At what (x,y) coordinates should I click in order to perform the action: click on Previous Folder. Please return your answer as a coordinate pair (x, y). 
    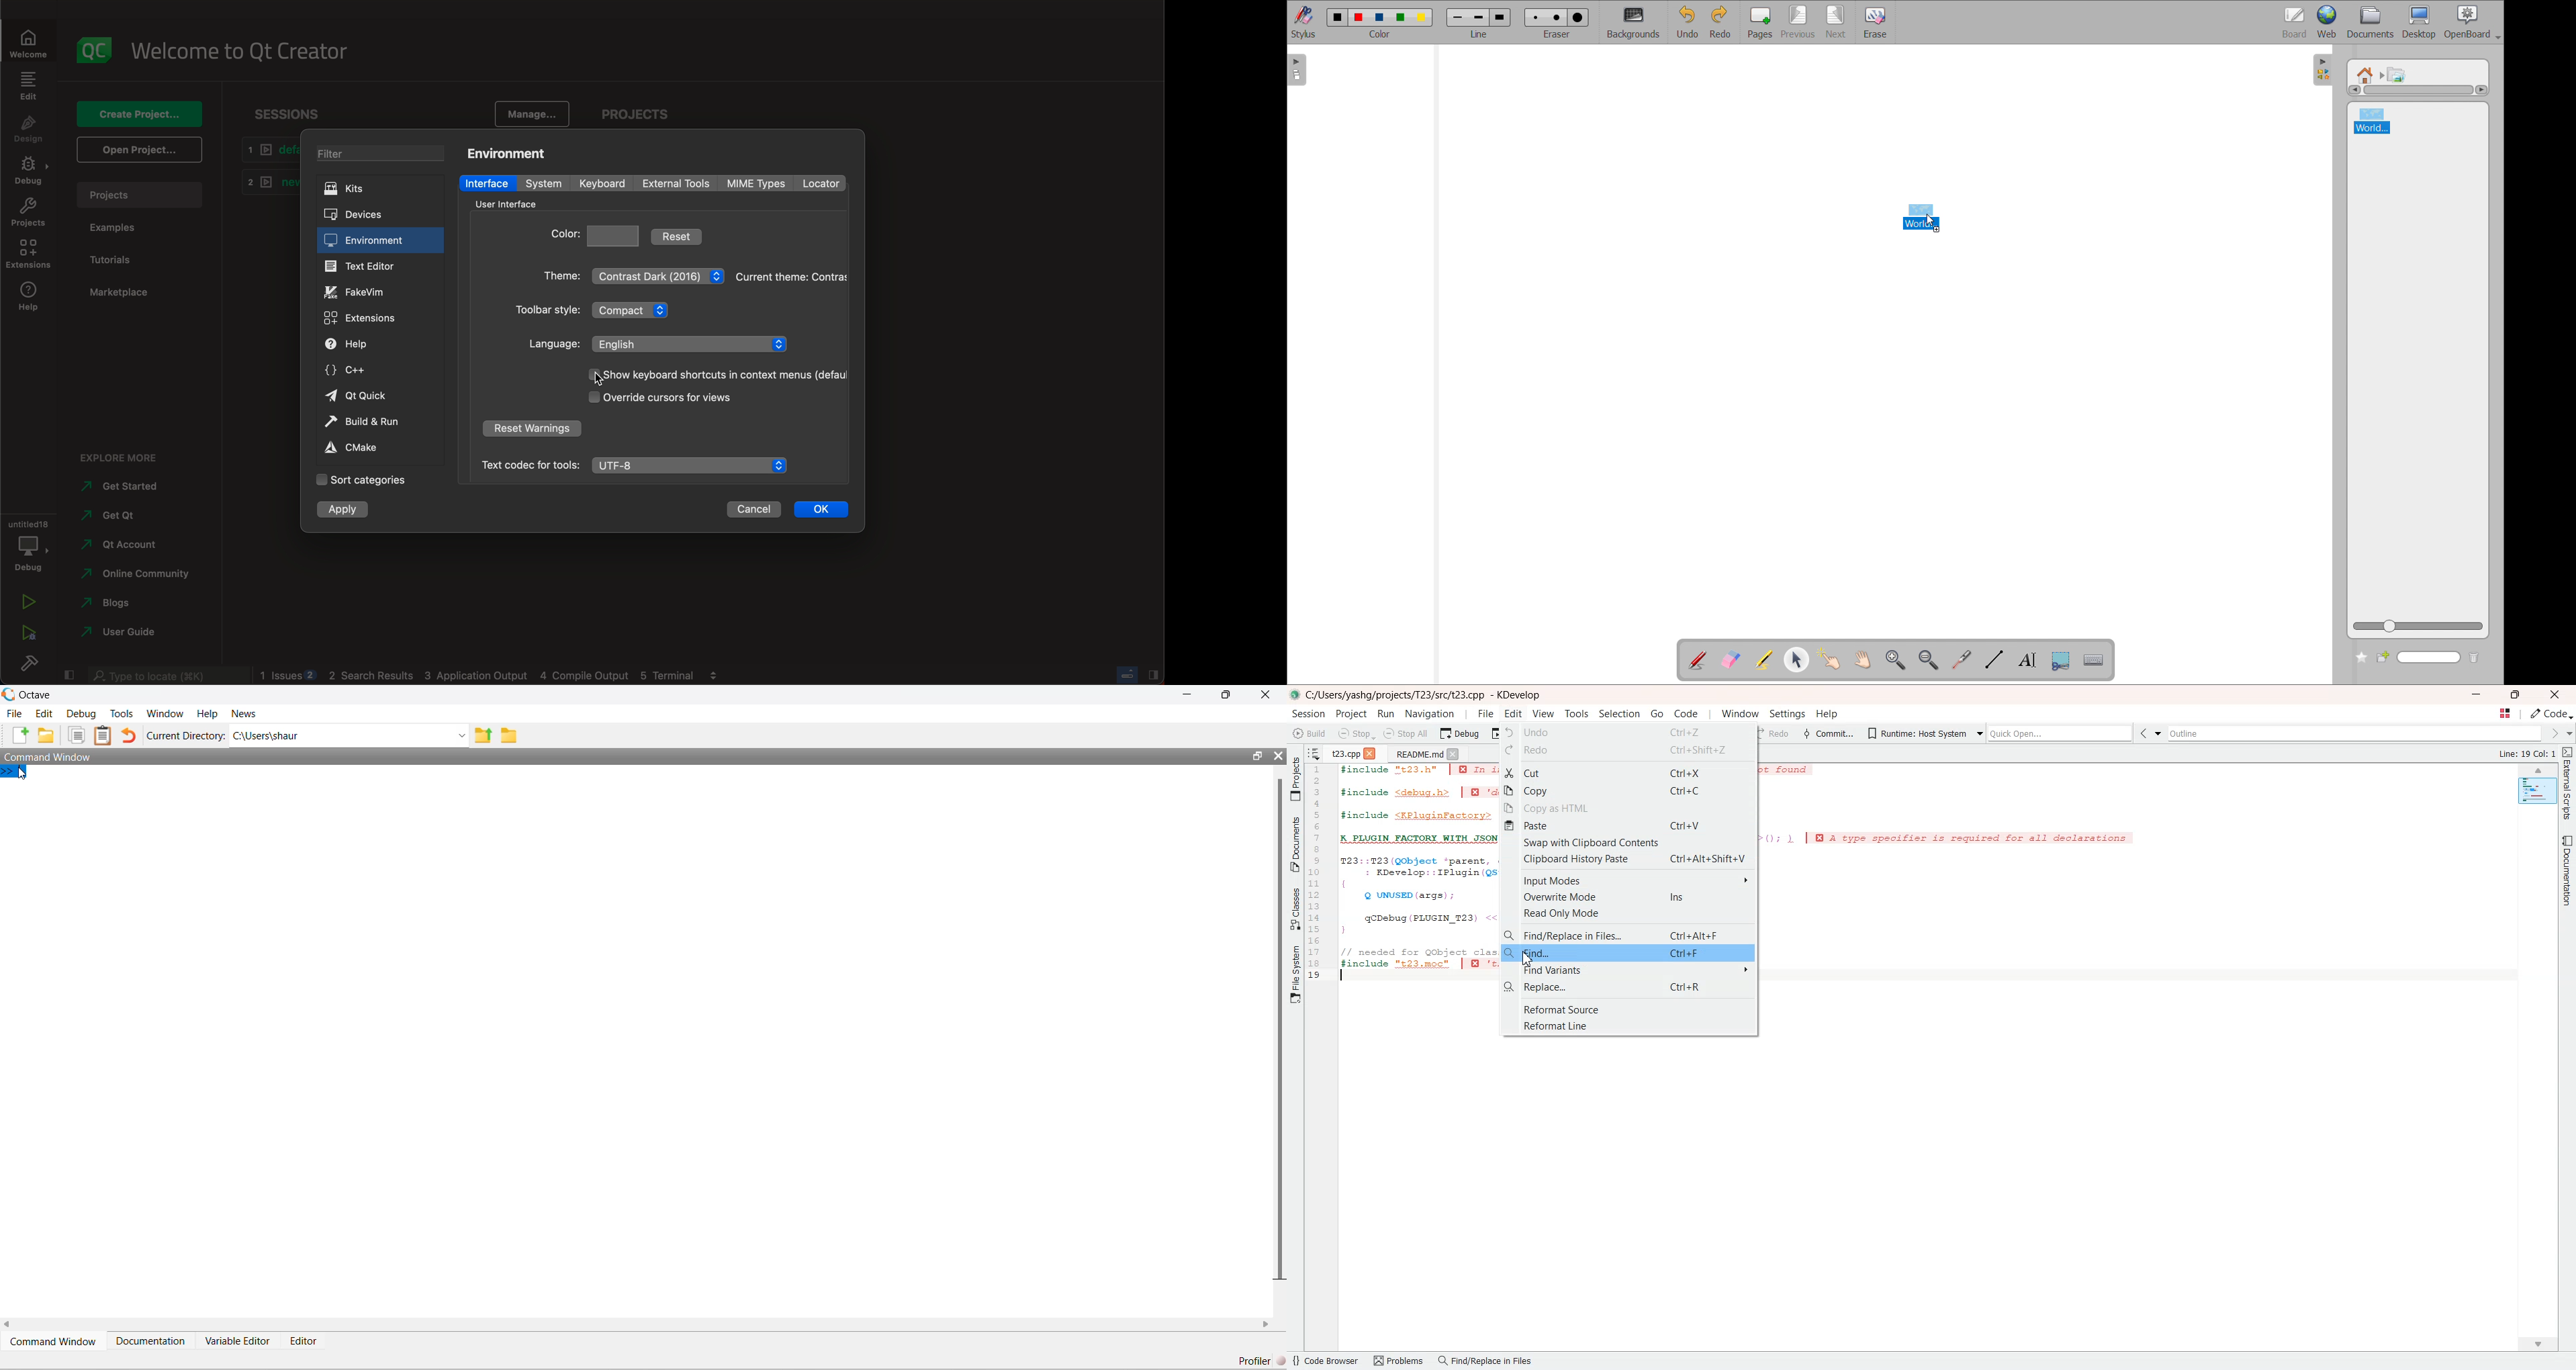
    Looking at the image, I should click on (483, 735).